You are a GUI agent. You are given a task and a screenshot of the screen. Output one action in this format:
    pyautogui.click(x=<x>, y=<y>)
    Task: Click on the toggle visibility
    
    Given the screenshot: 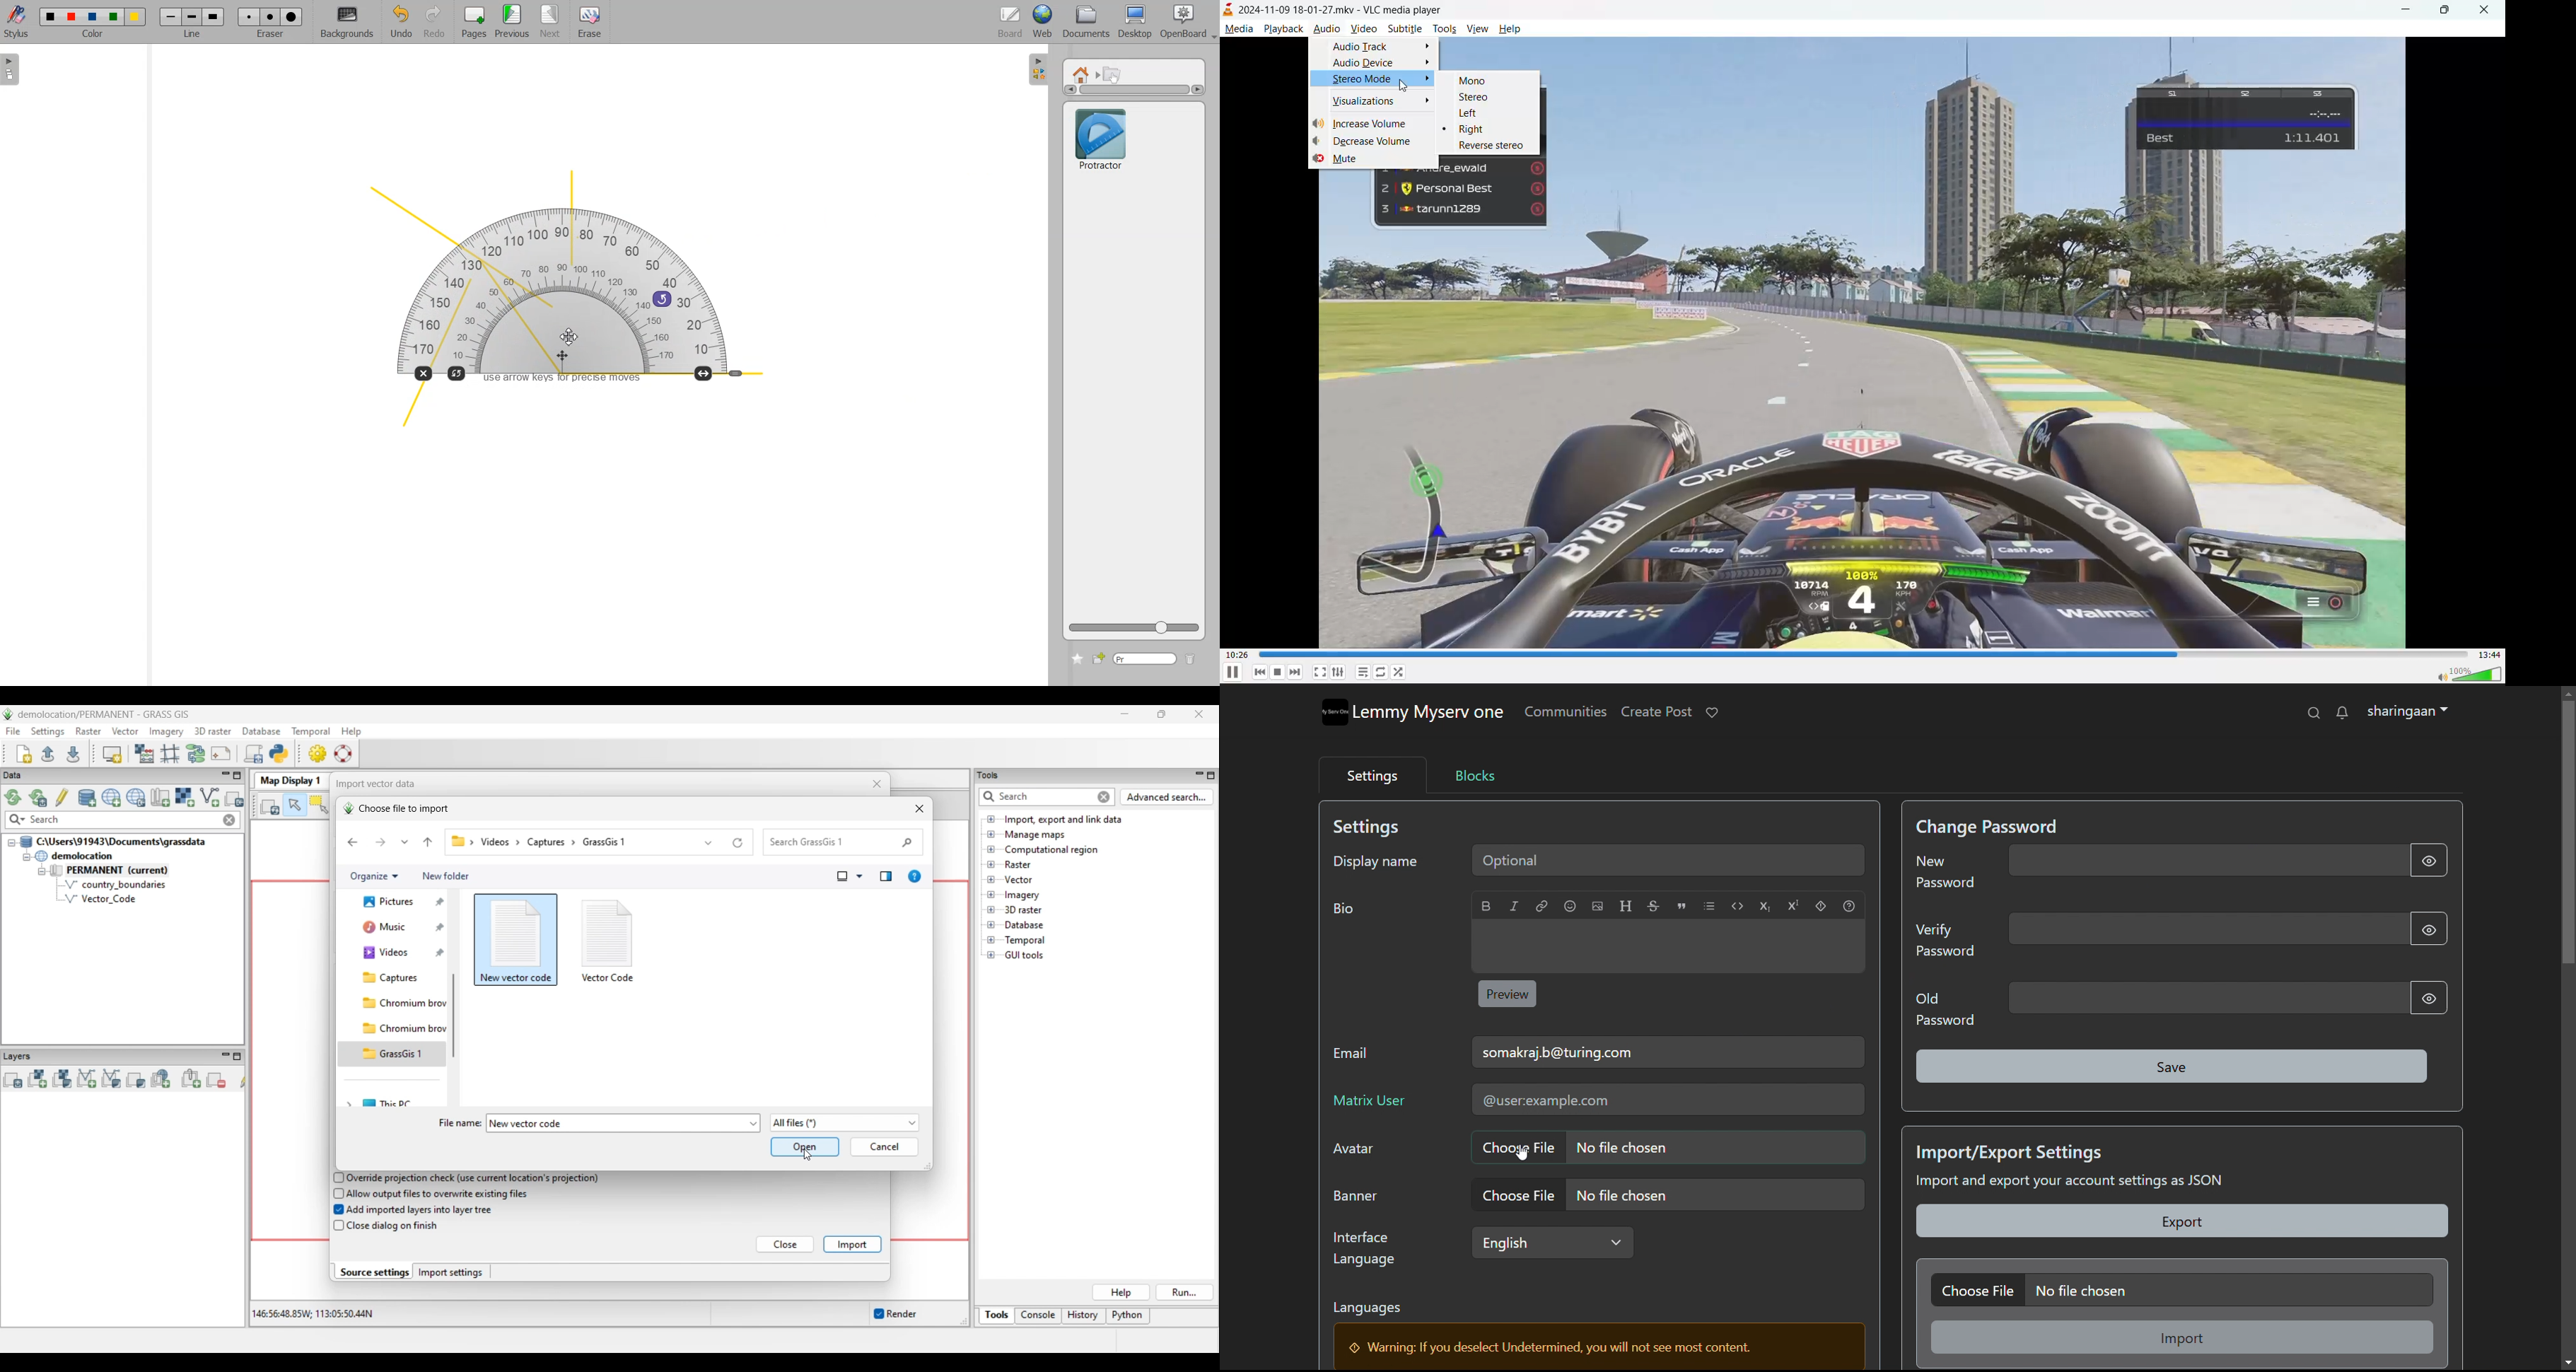 What is the action you would take?
    pyautogui.click(x=2429, y=861)
    